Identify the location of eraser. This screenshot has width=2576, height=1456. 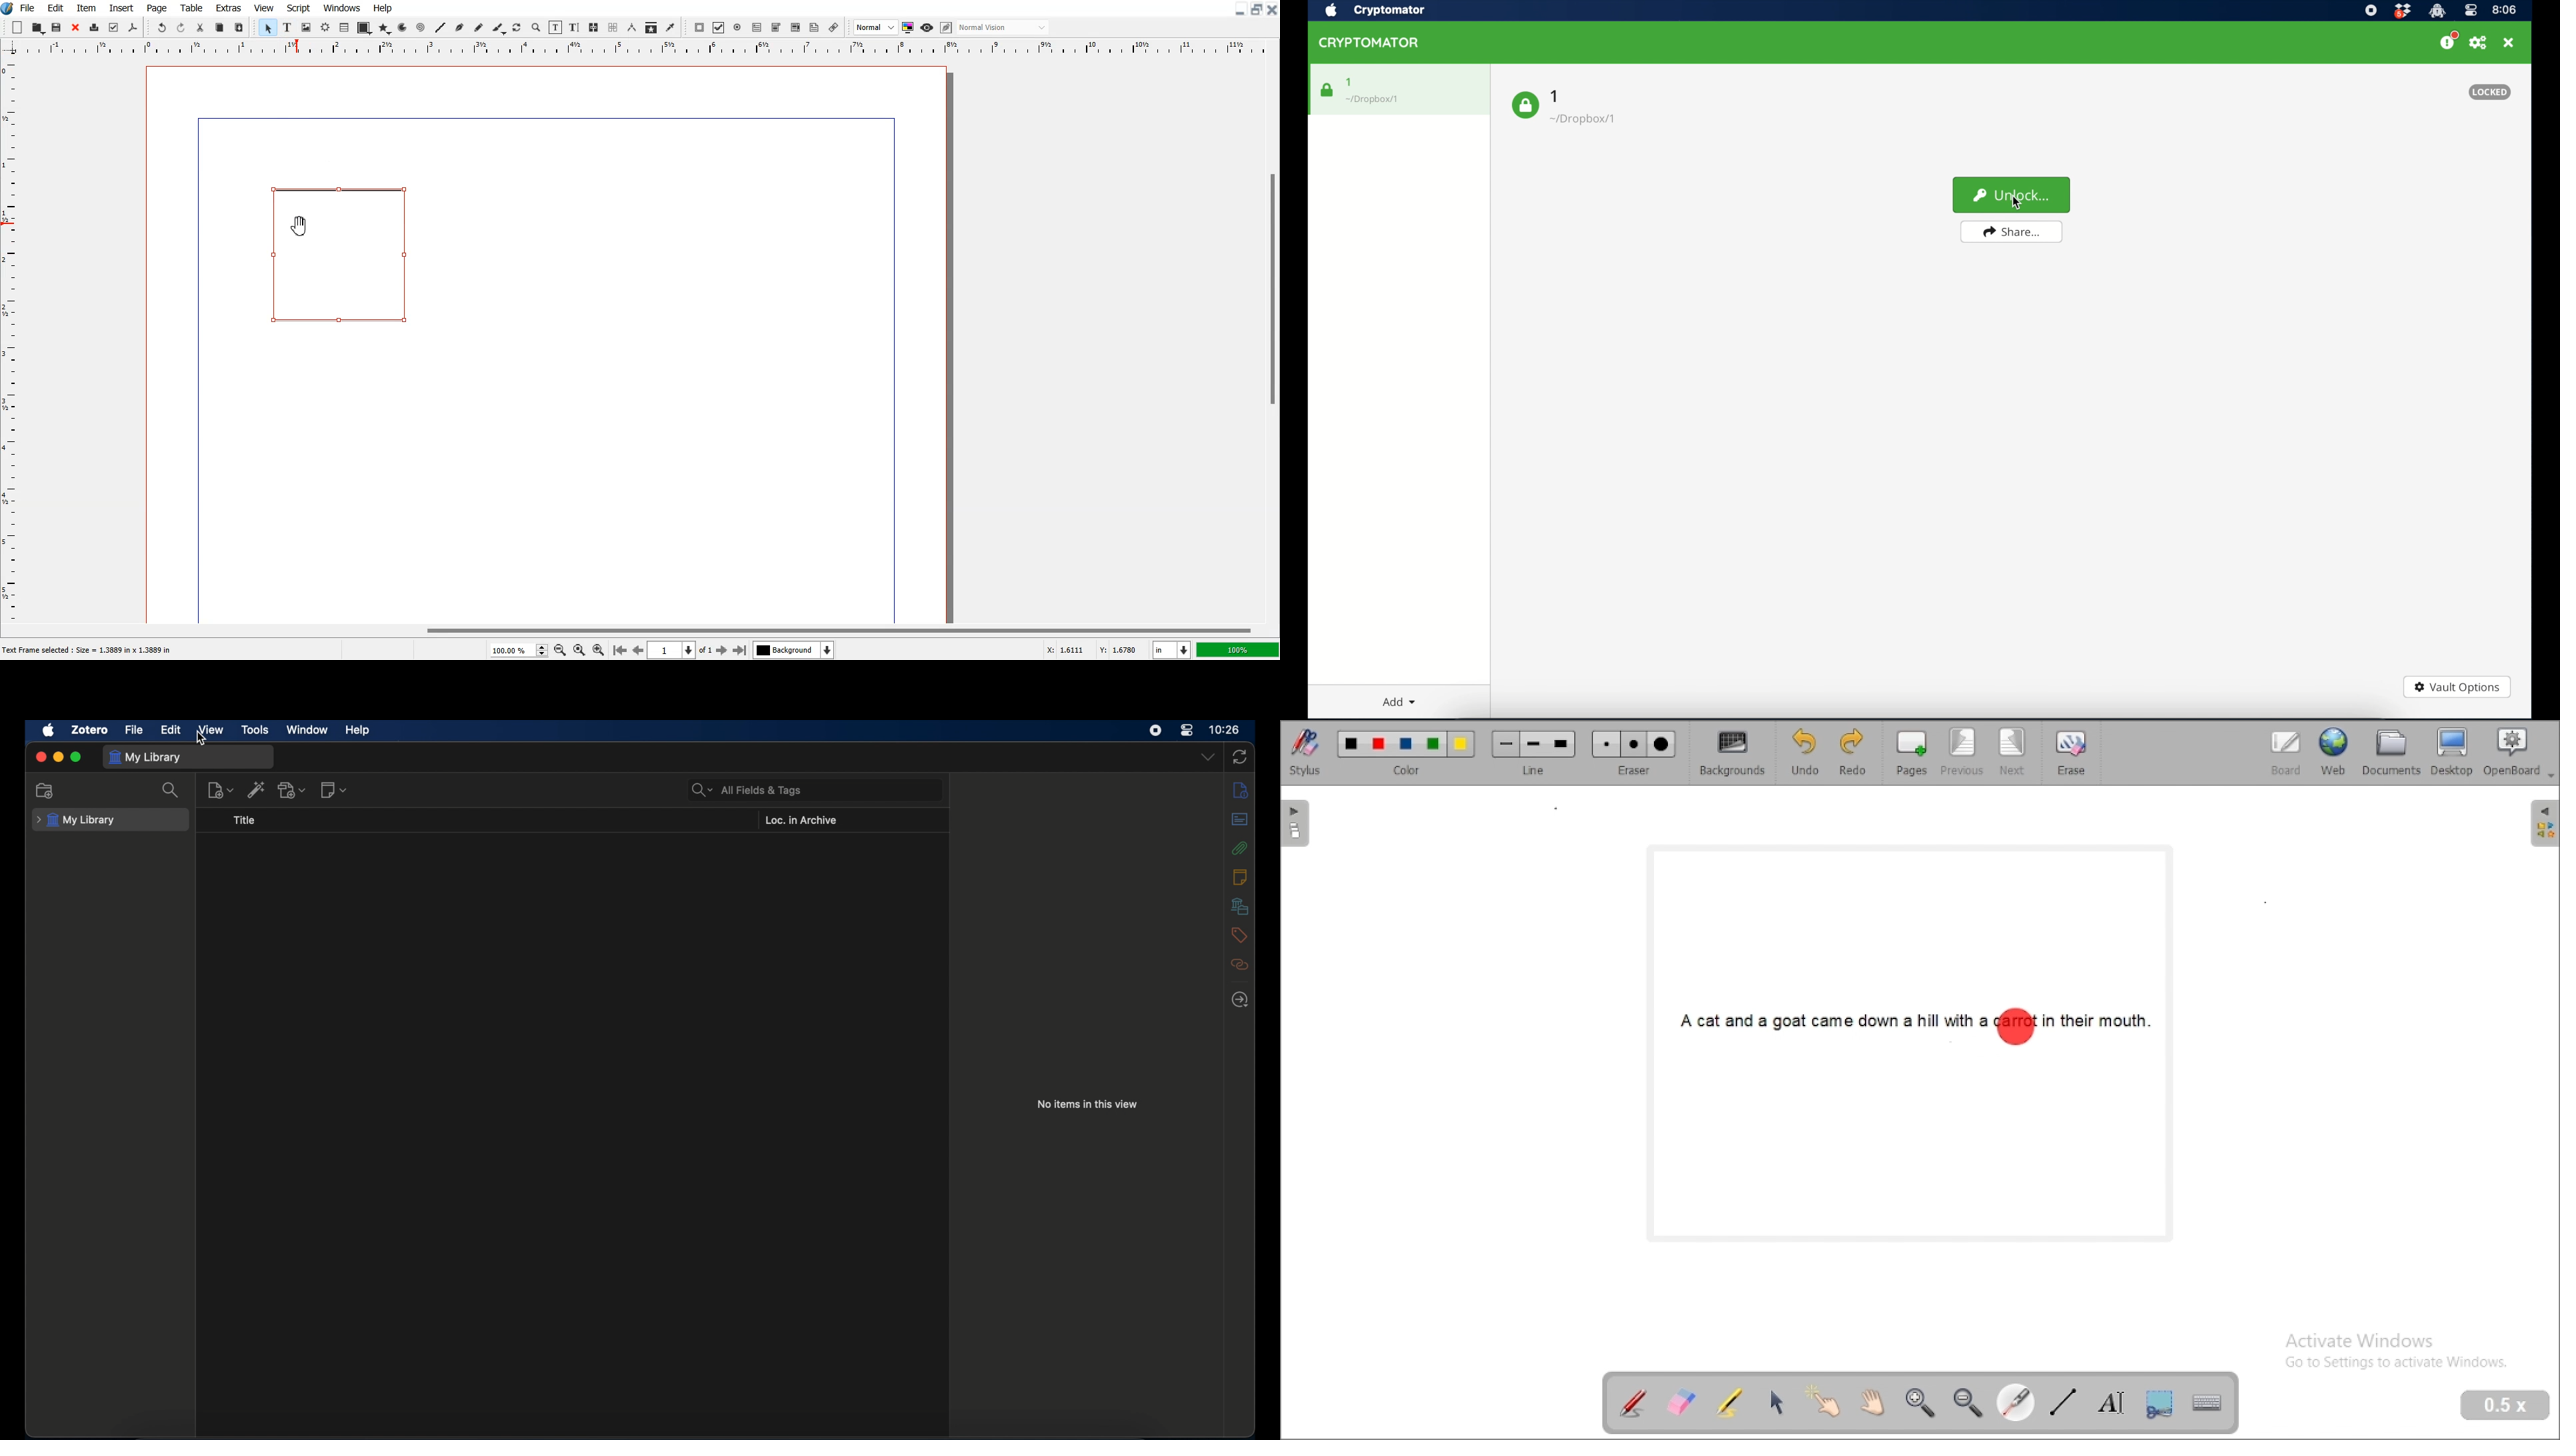
(1633, 753).